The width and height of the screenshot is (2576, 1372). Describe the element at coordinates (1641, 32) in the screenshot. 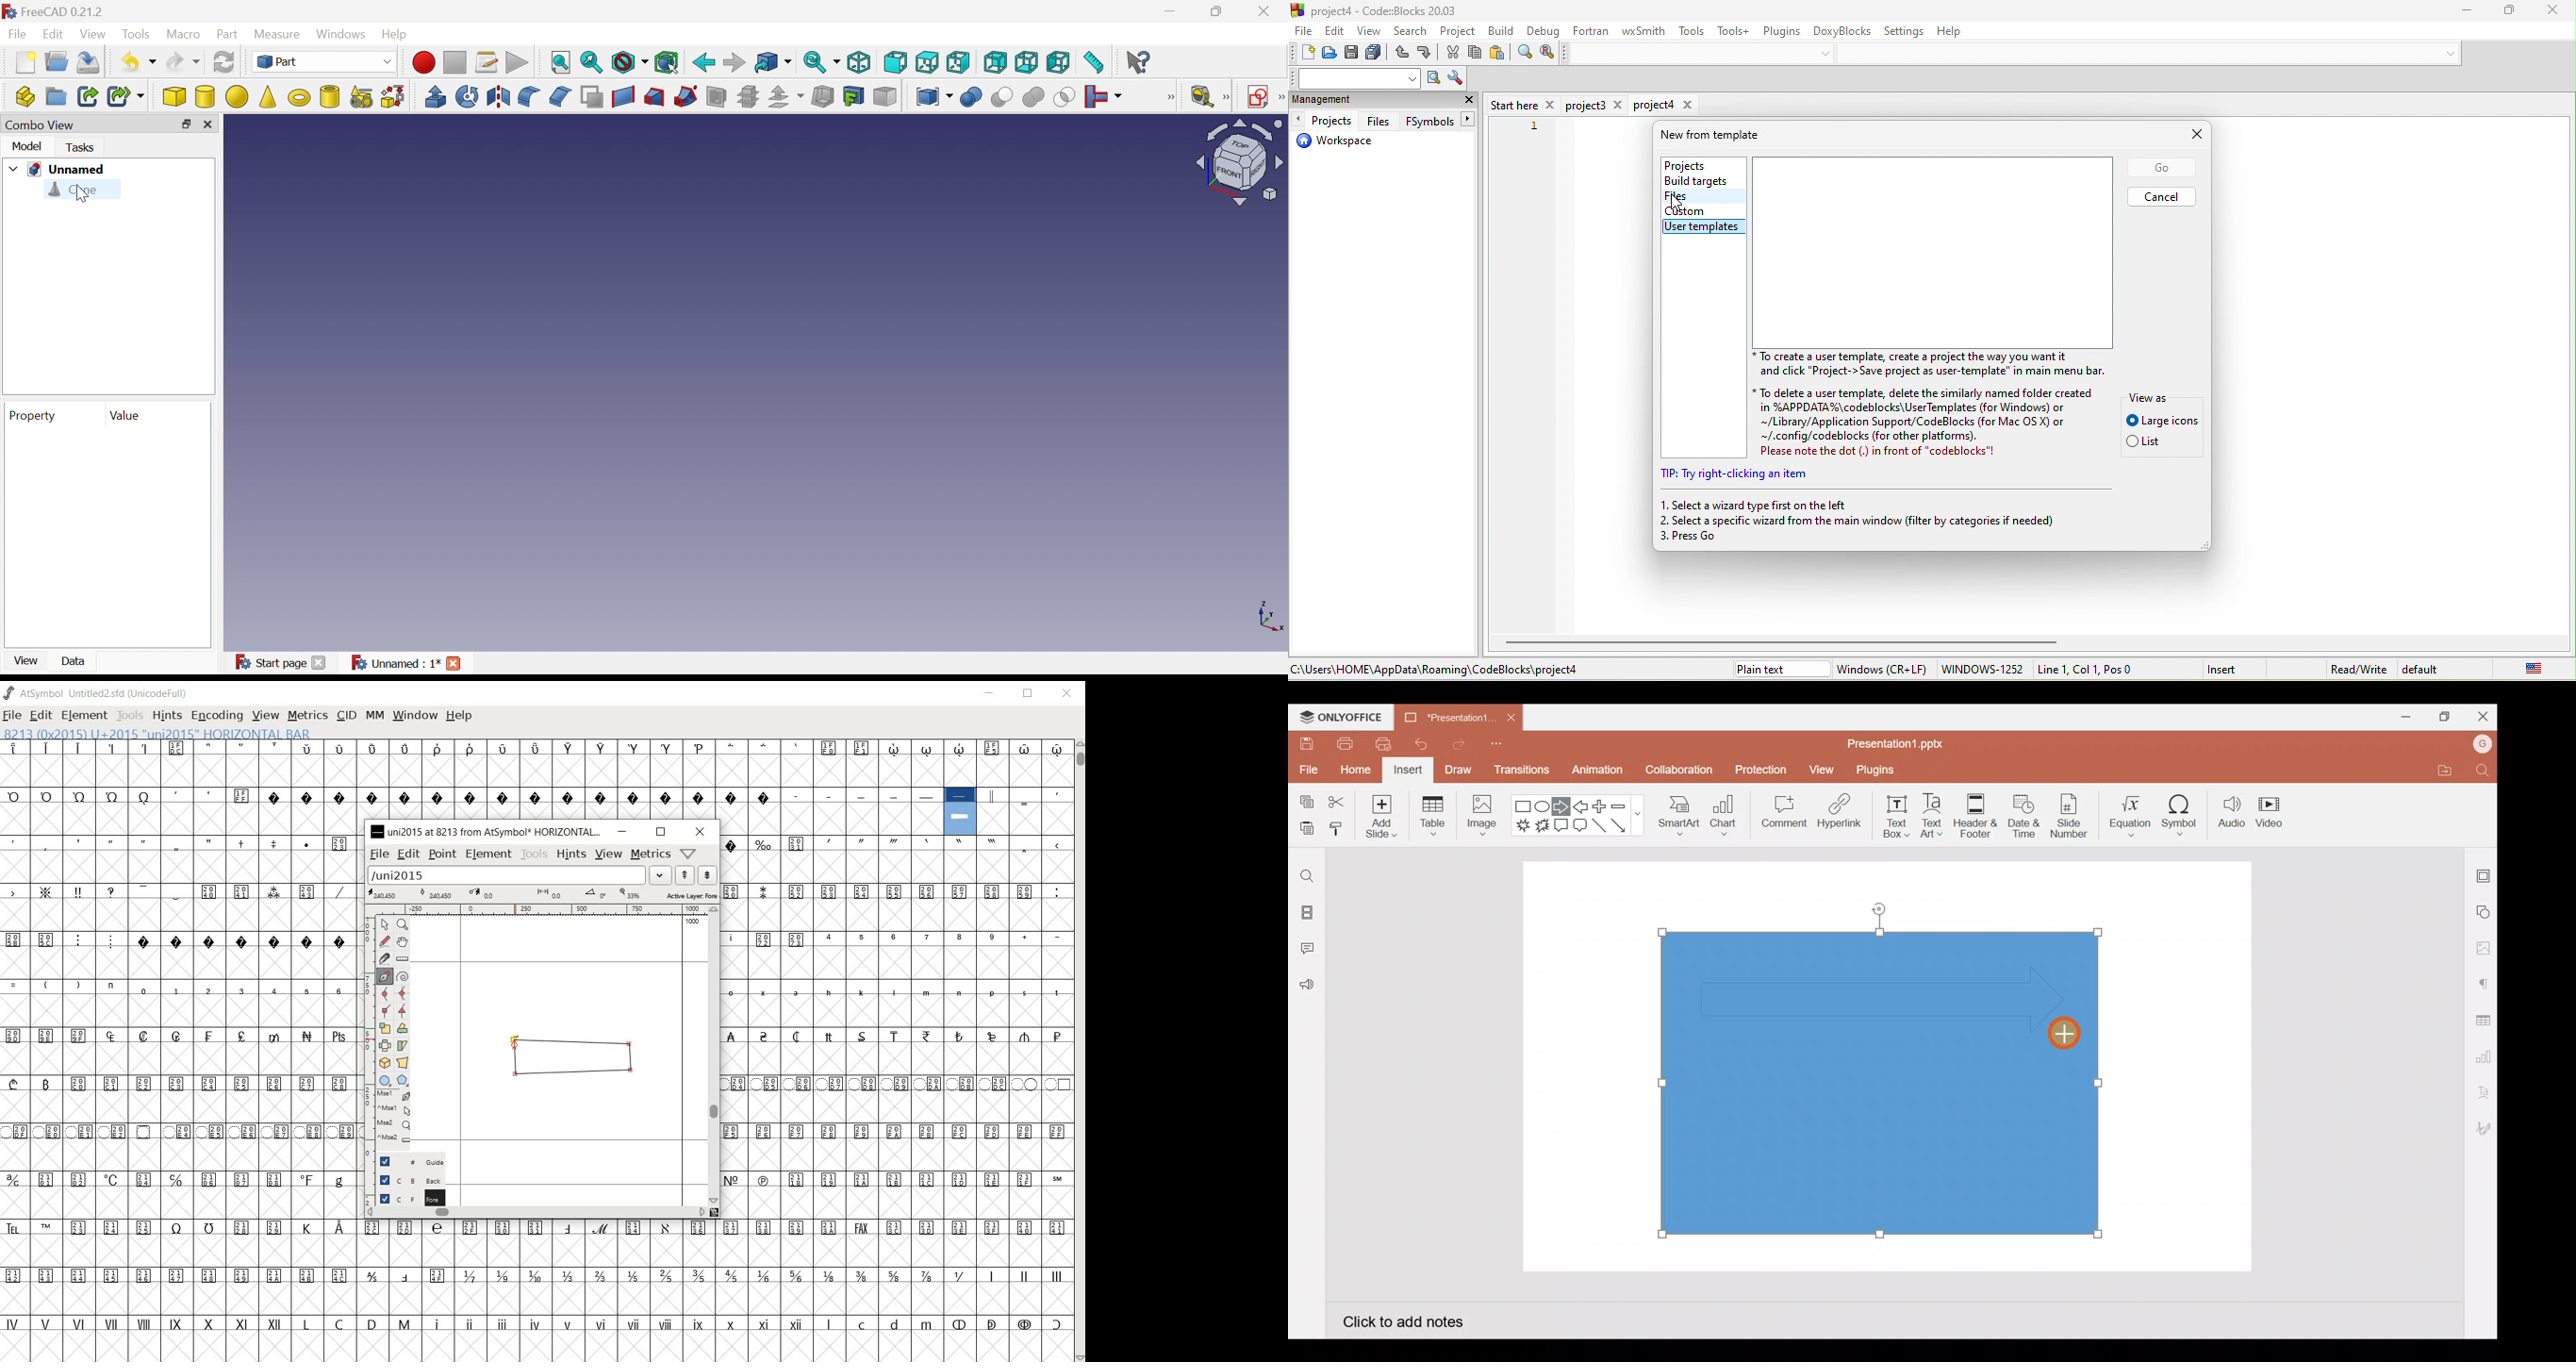

I see `wxsmith` at that location.